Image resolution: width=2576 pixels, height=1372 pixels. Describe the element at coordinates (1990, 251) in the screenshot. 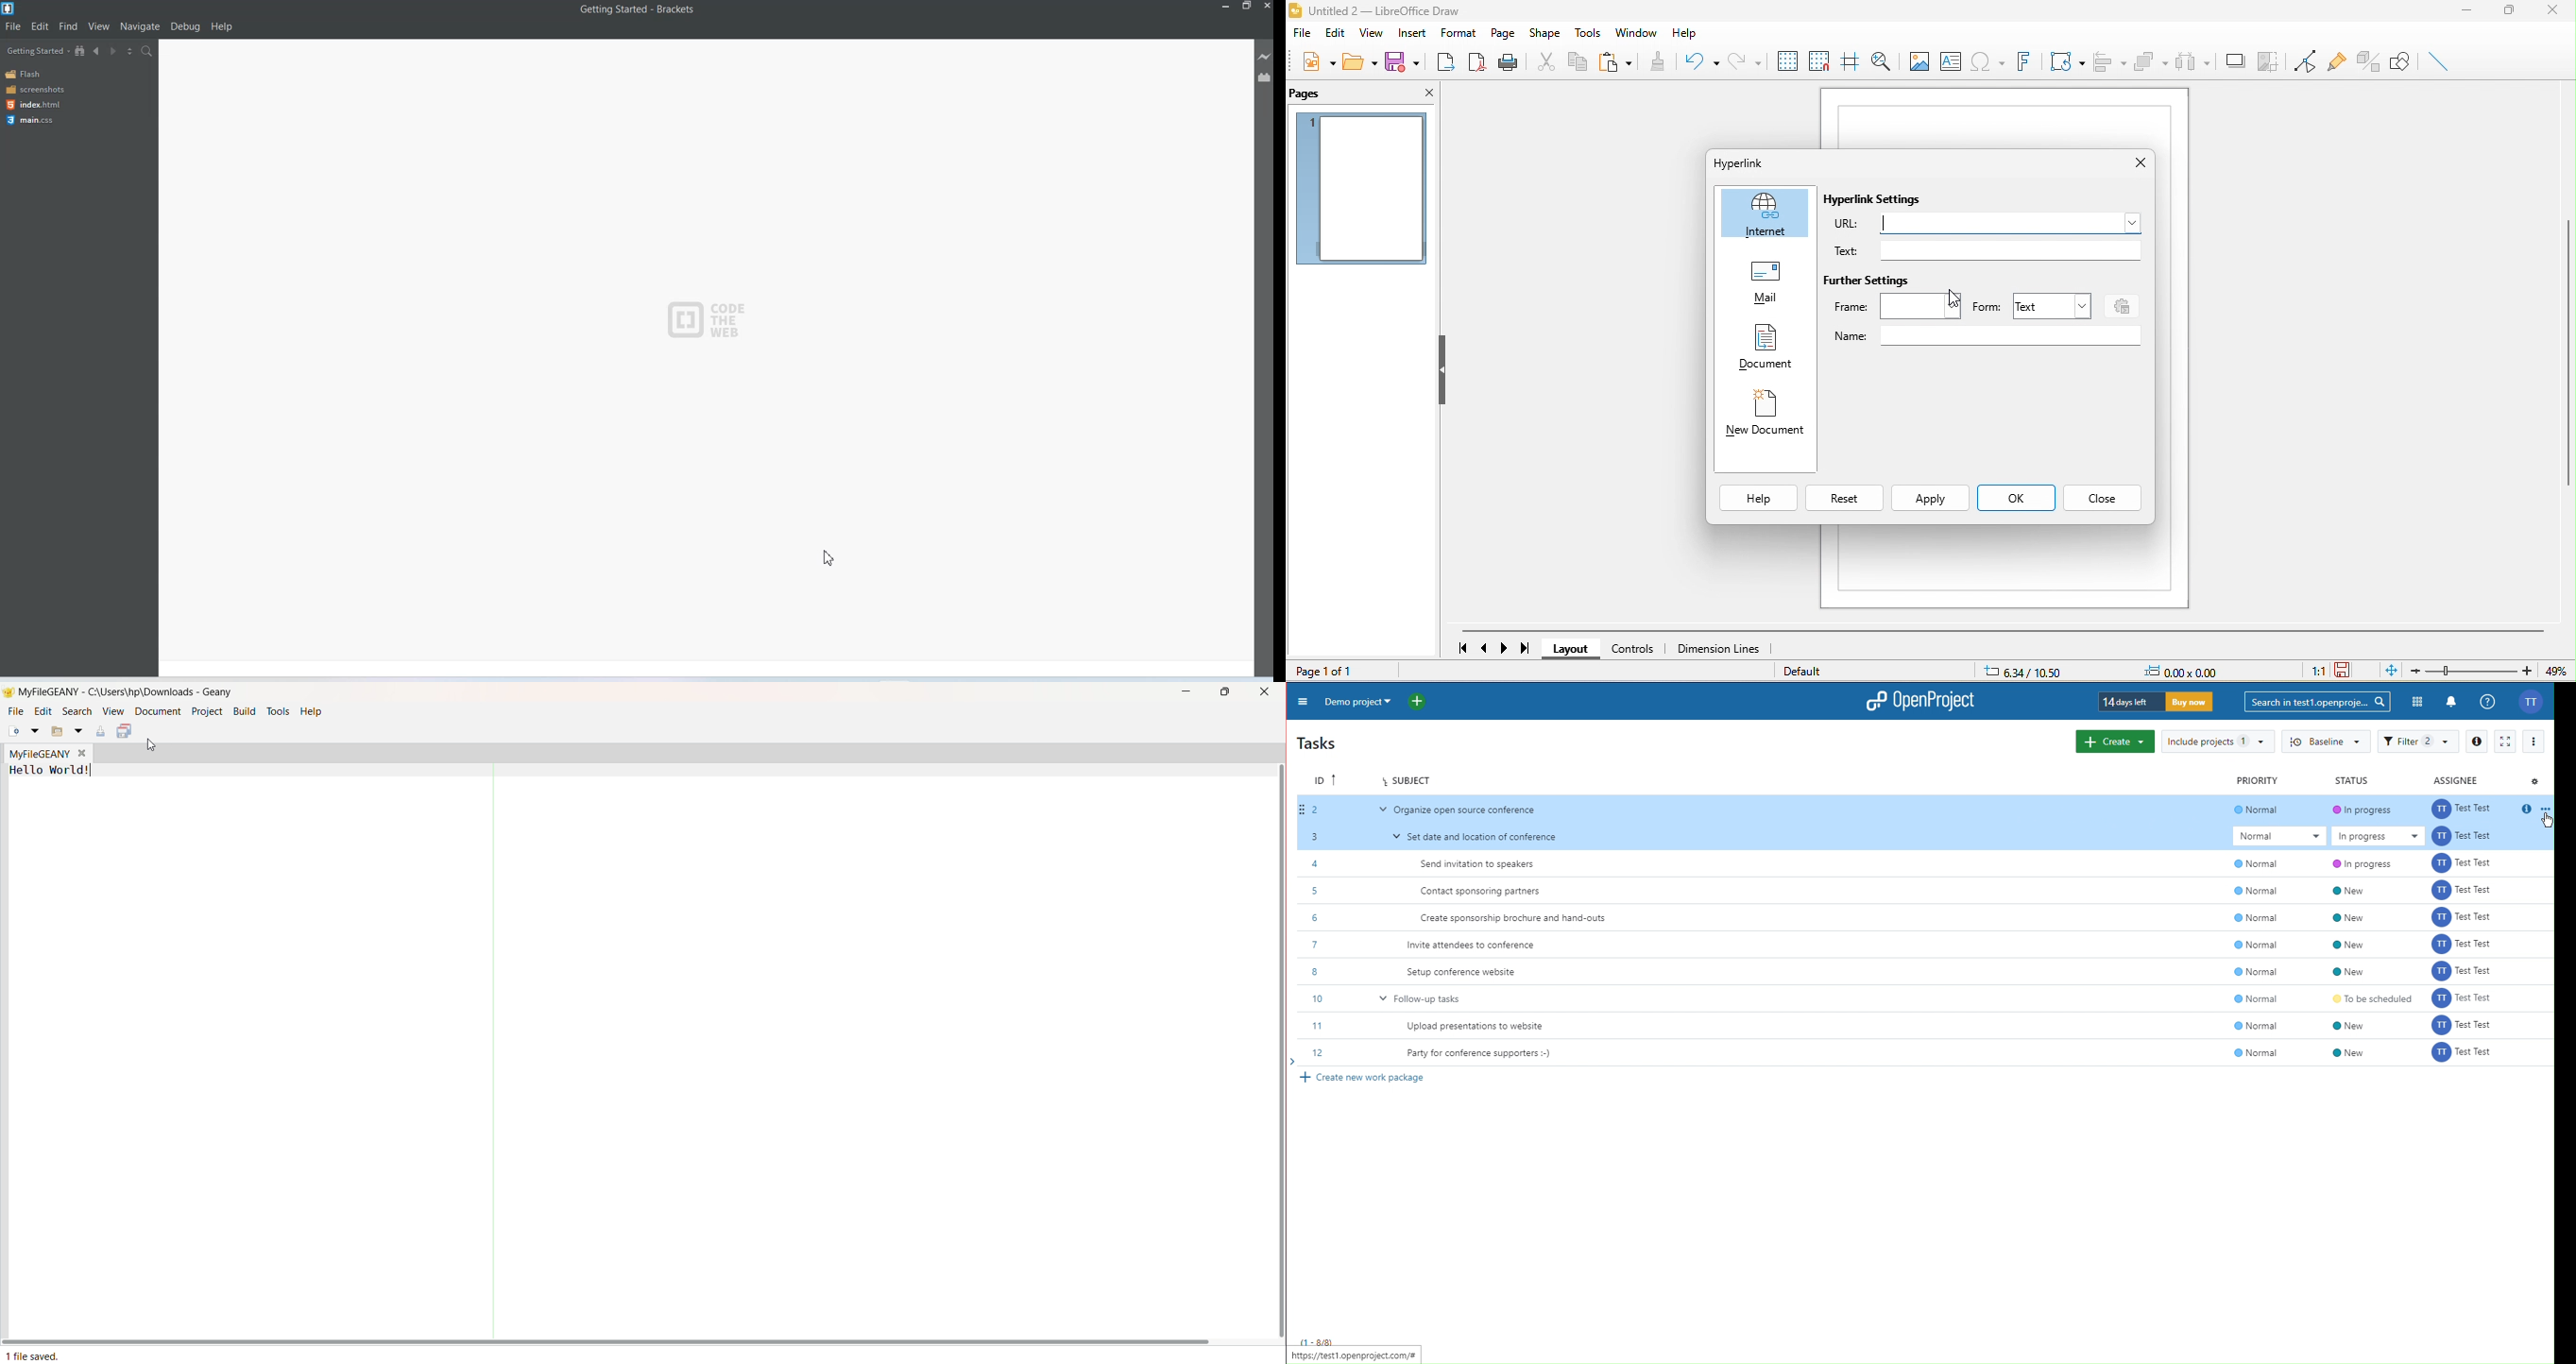

I see `text` at that location.